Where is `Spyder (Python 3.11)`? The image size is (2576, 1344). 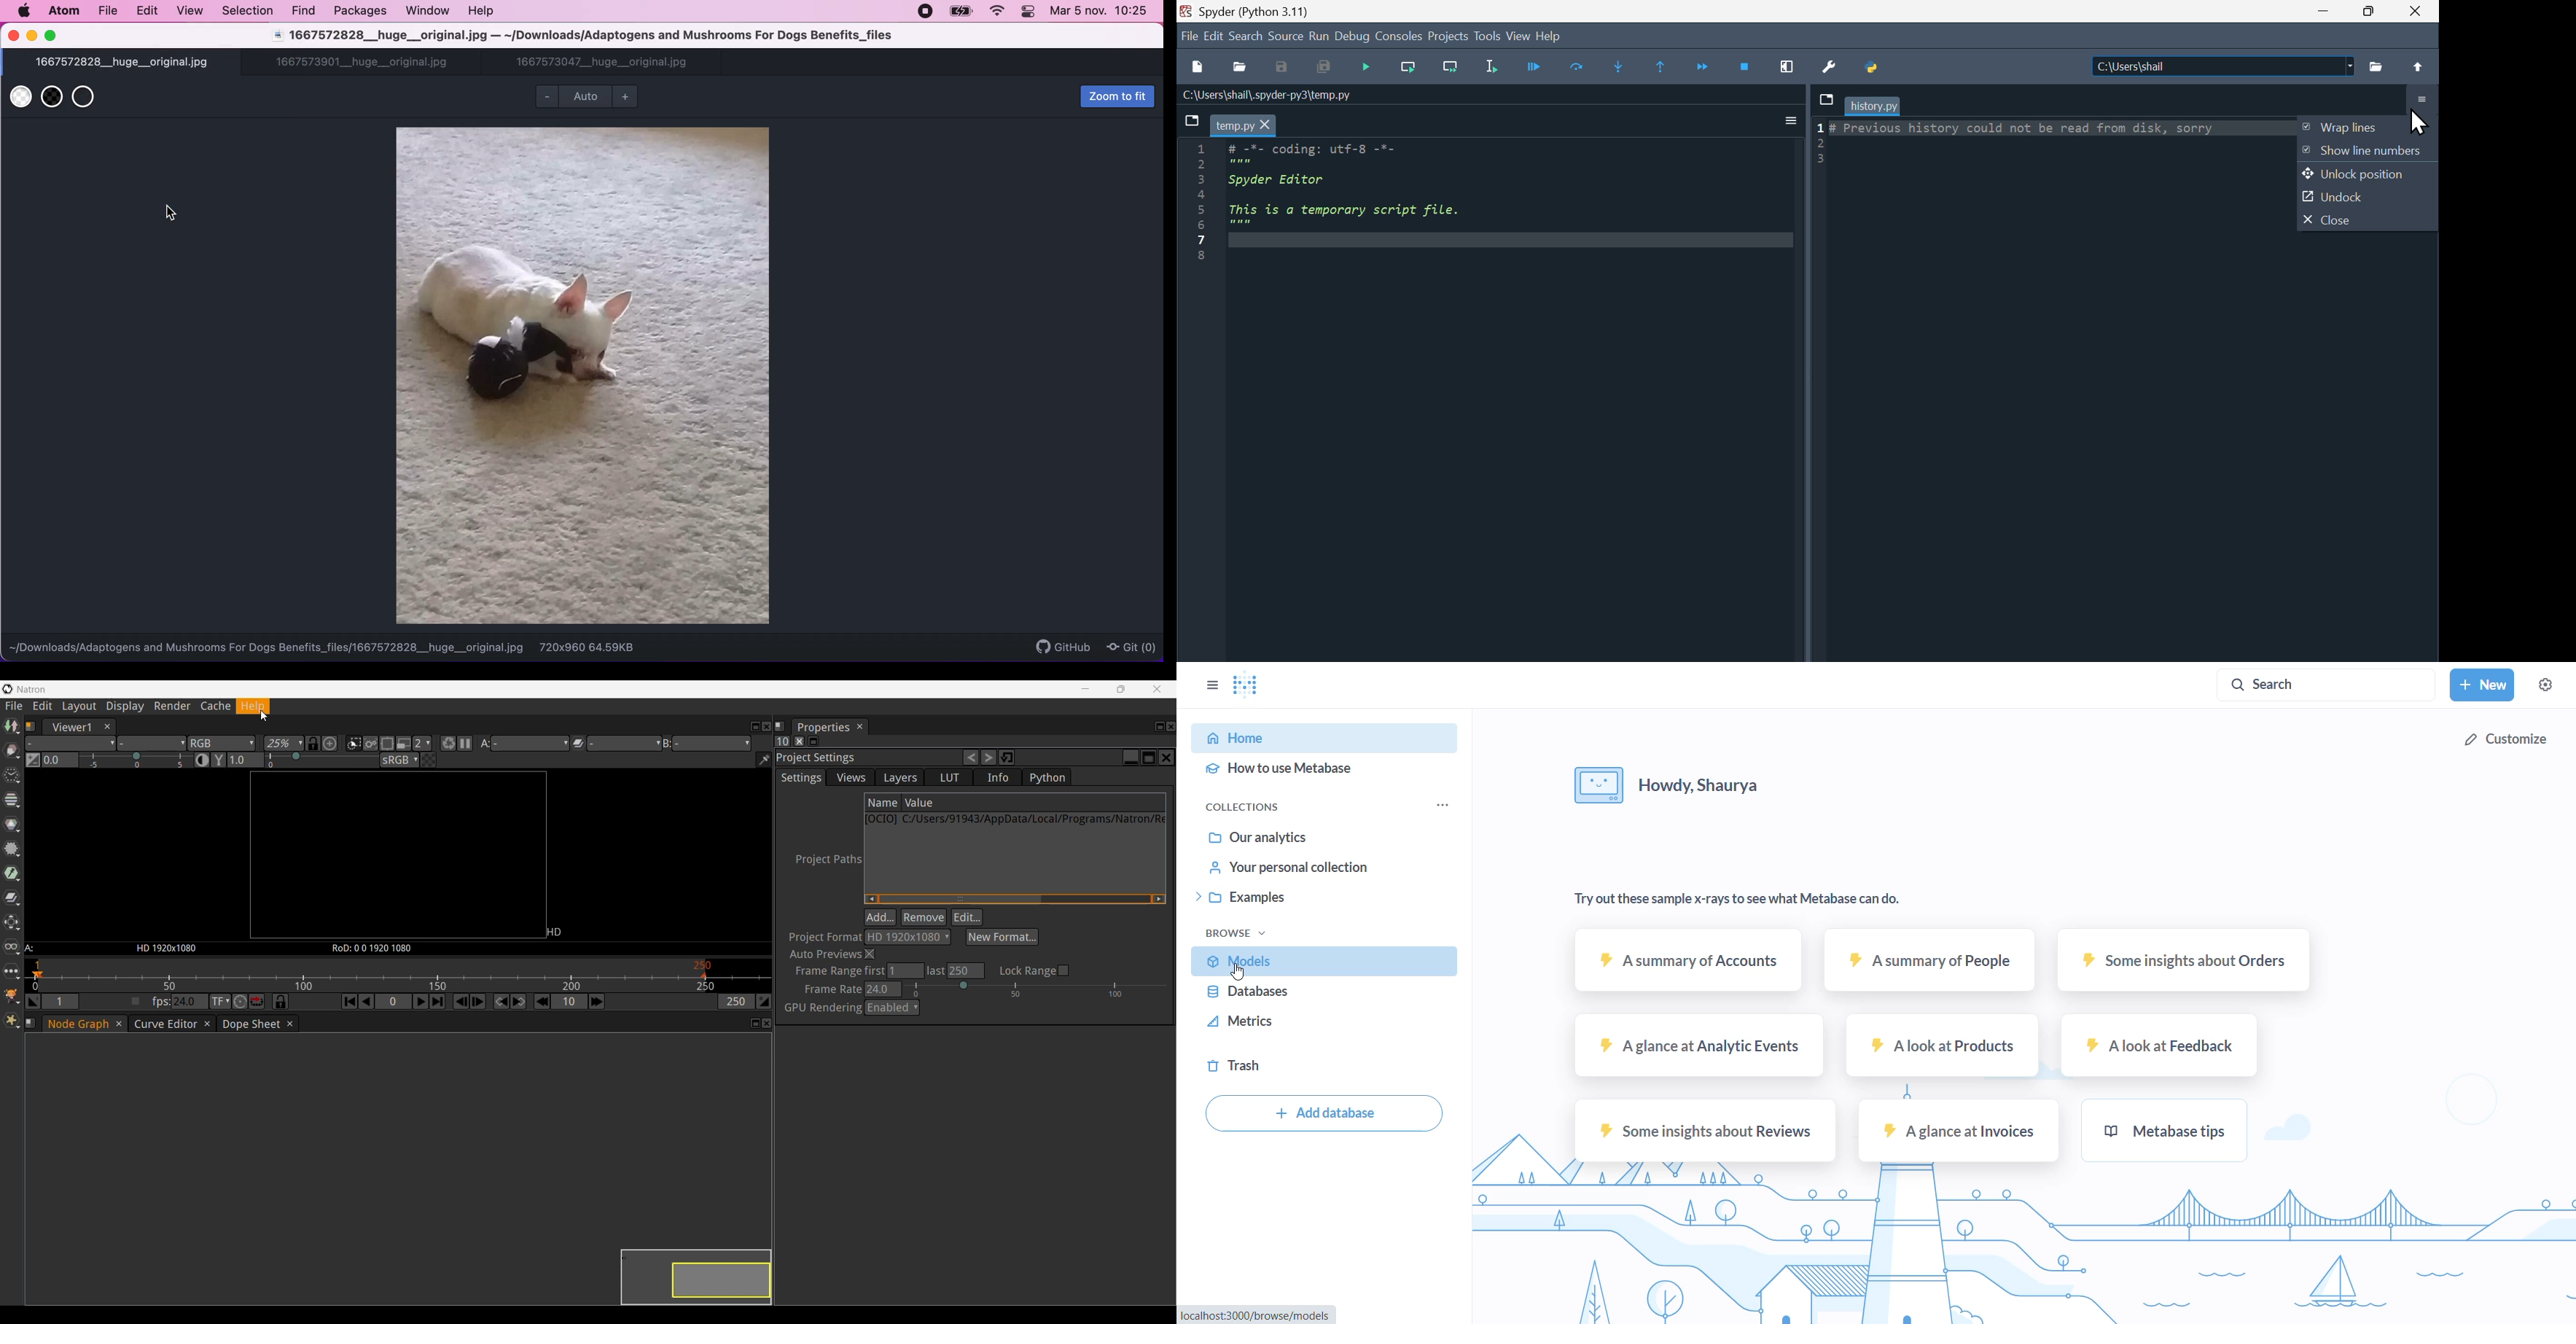
Spyder (Python 3.11) is located at coordinates (1258, 11).